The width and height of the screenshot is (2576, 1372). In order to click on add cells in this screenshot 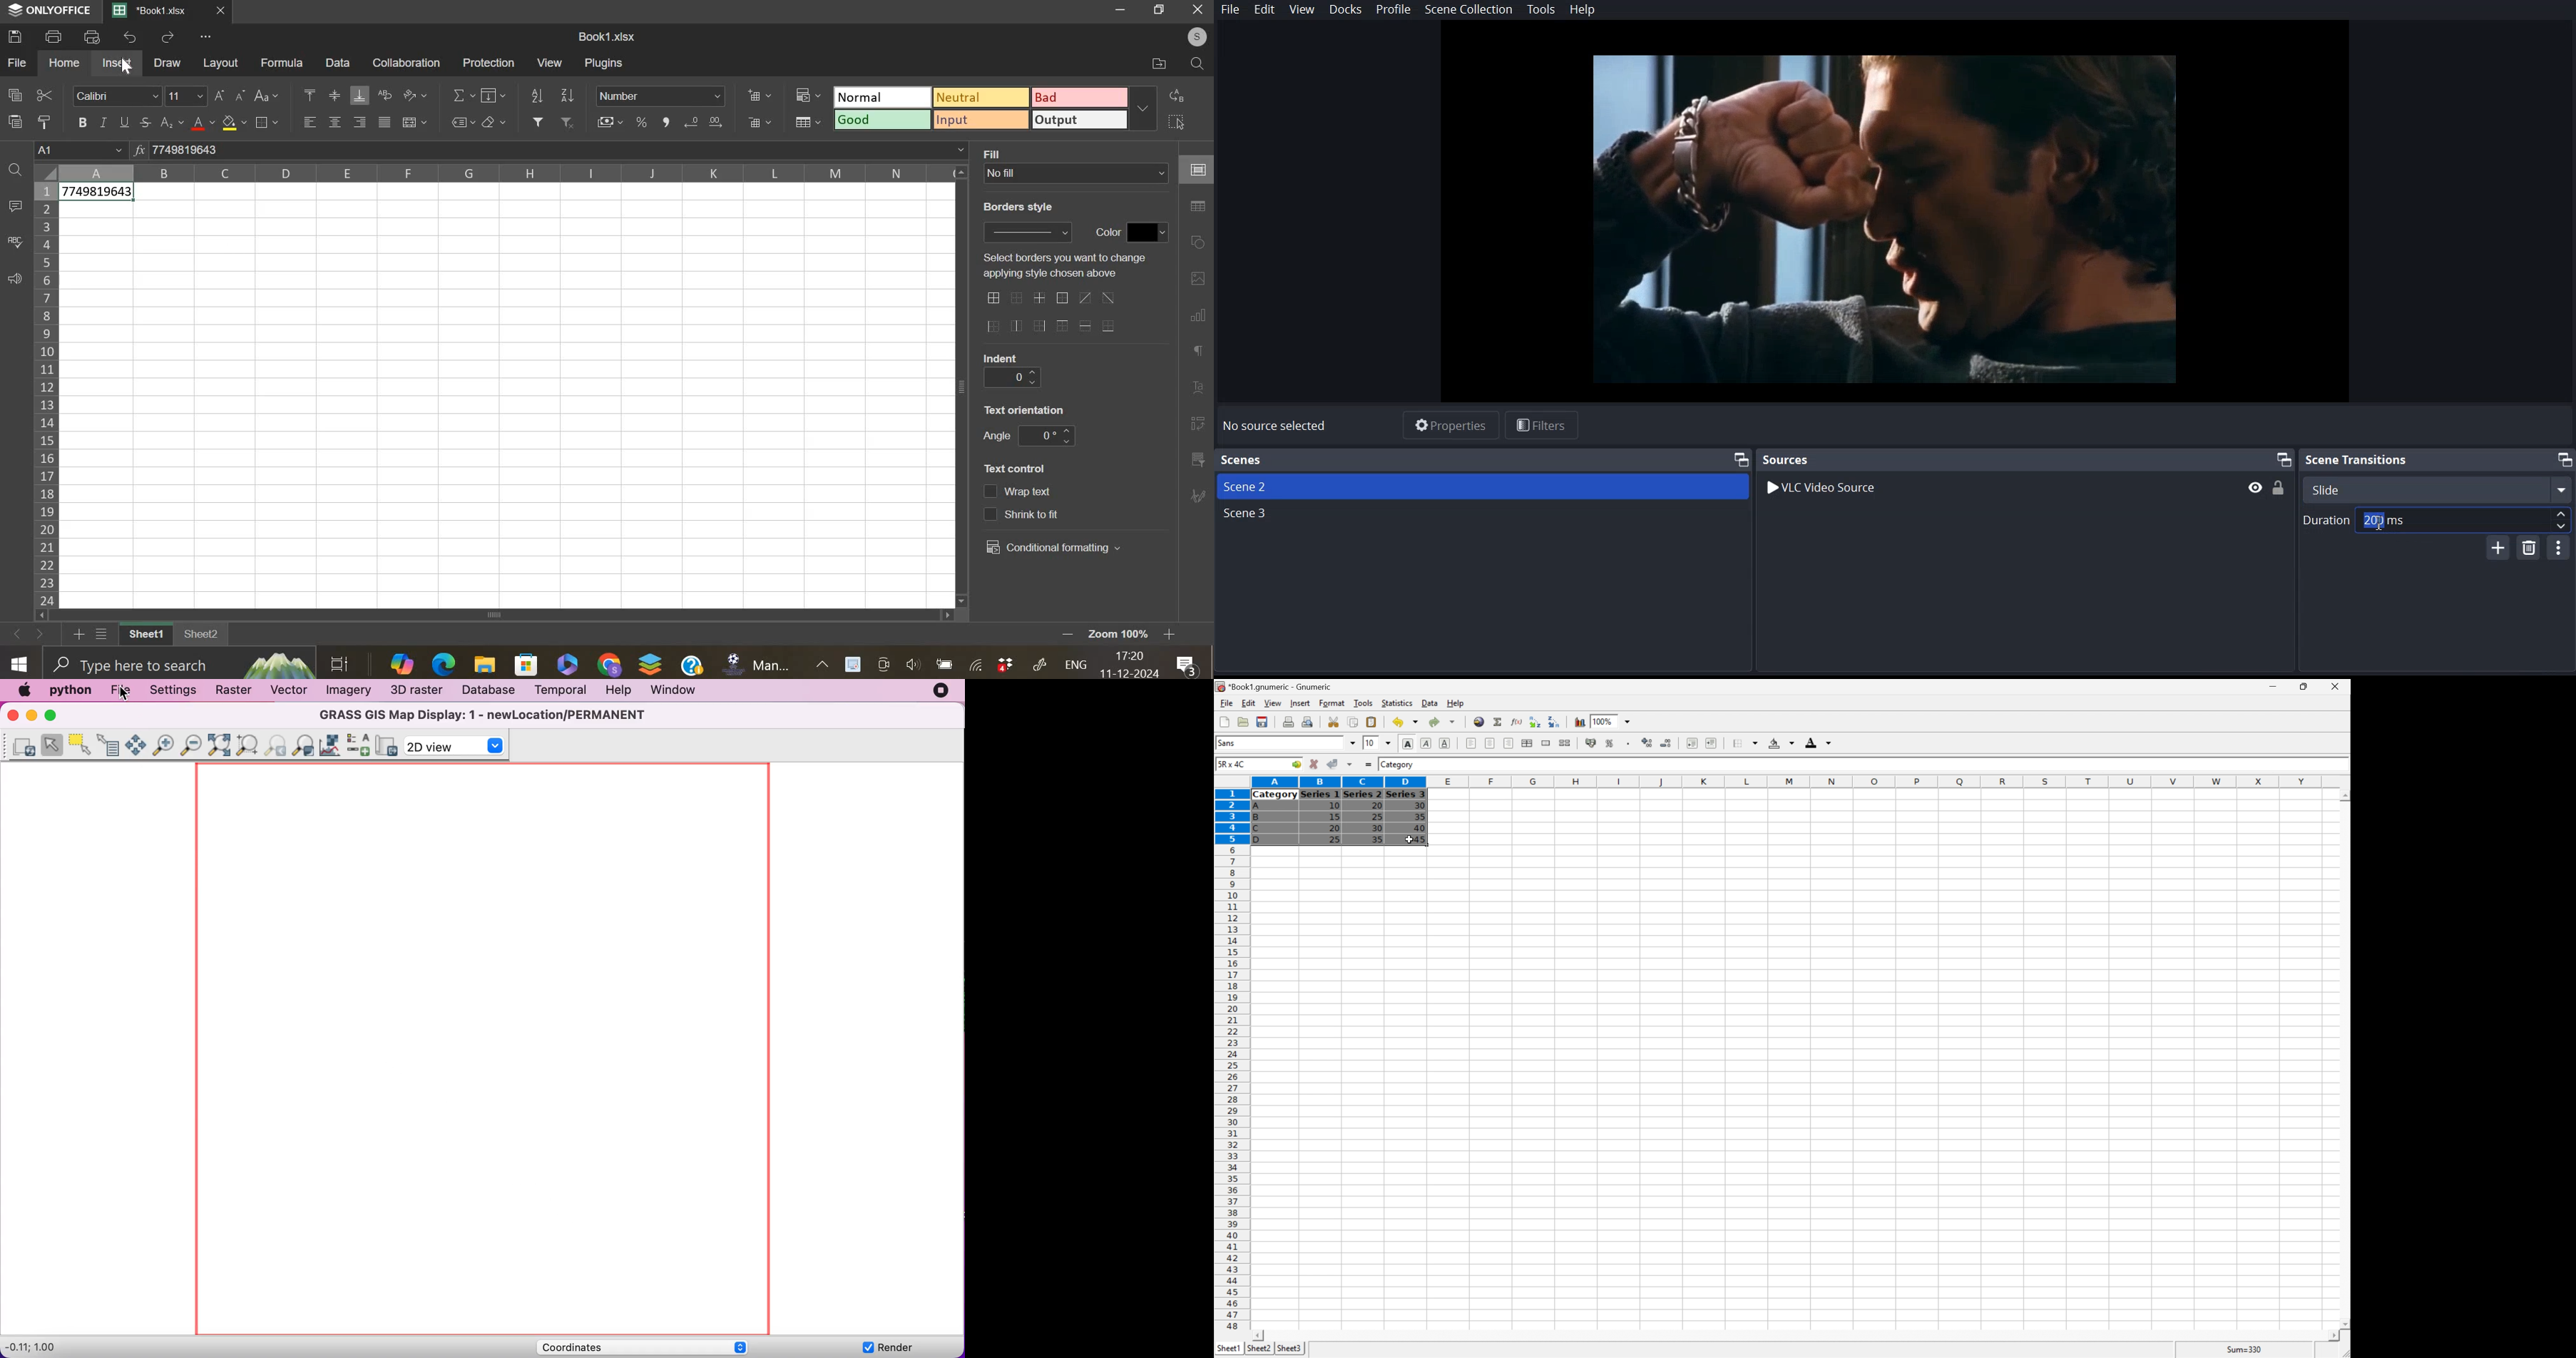, I will do `click(759, 95)`.